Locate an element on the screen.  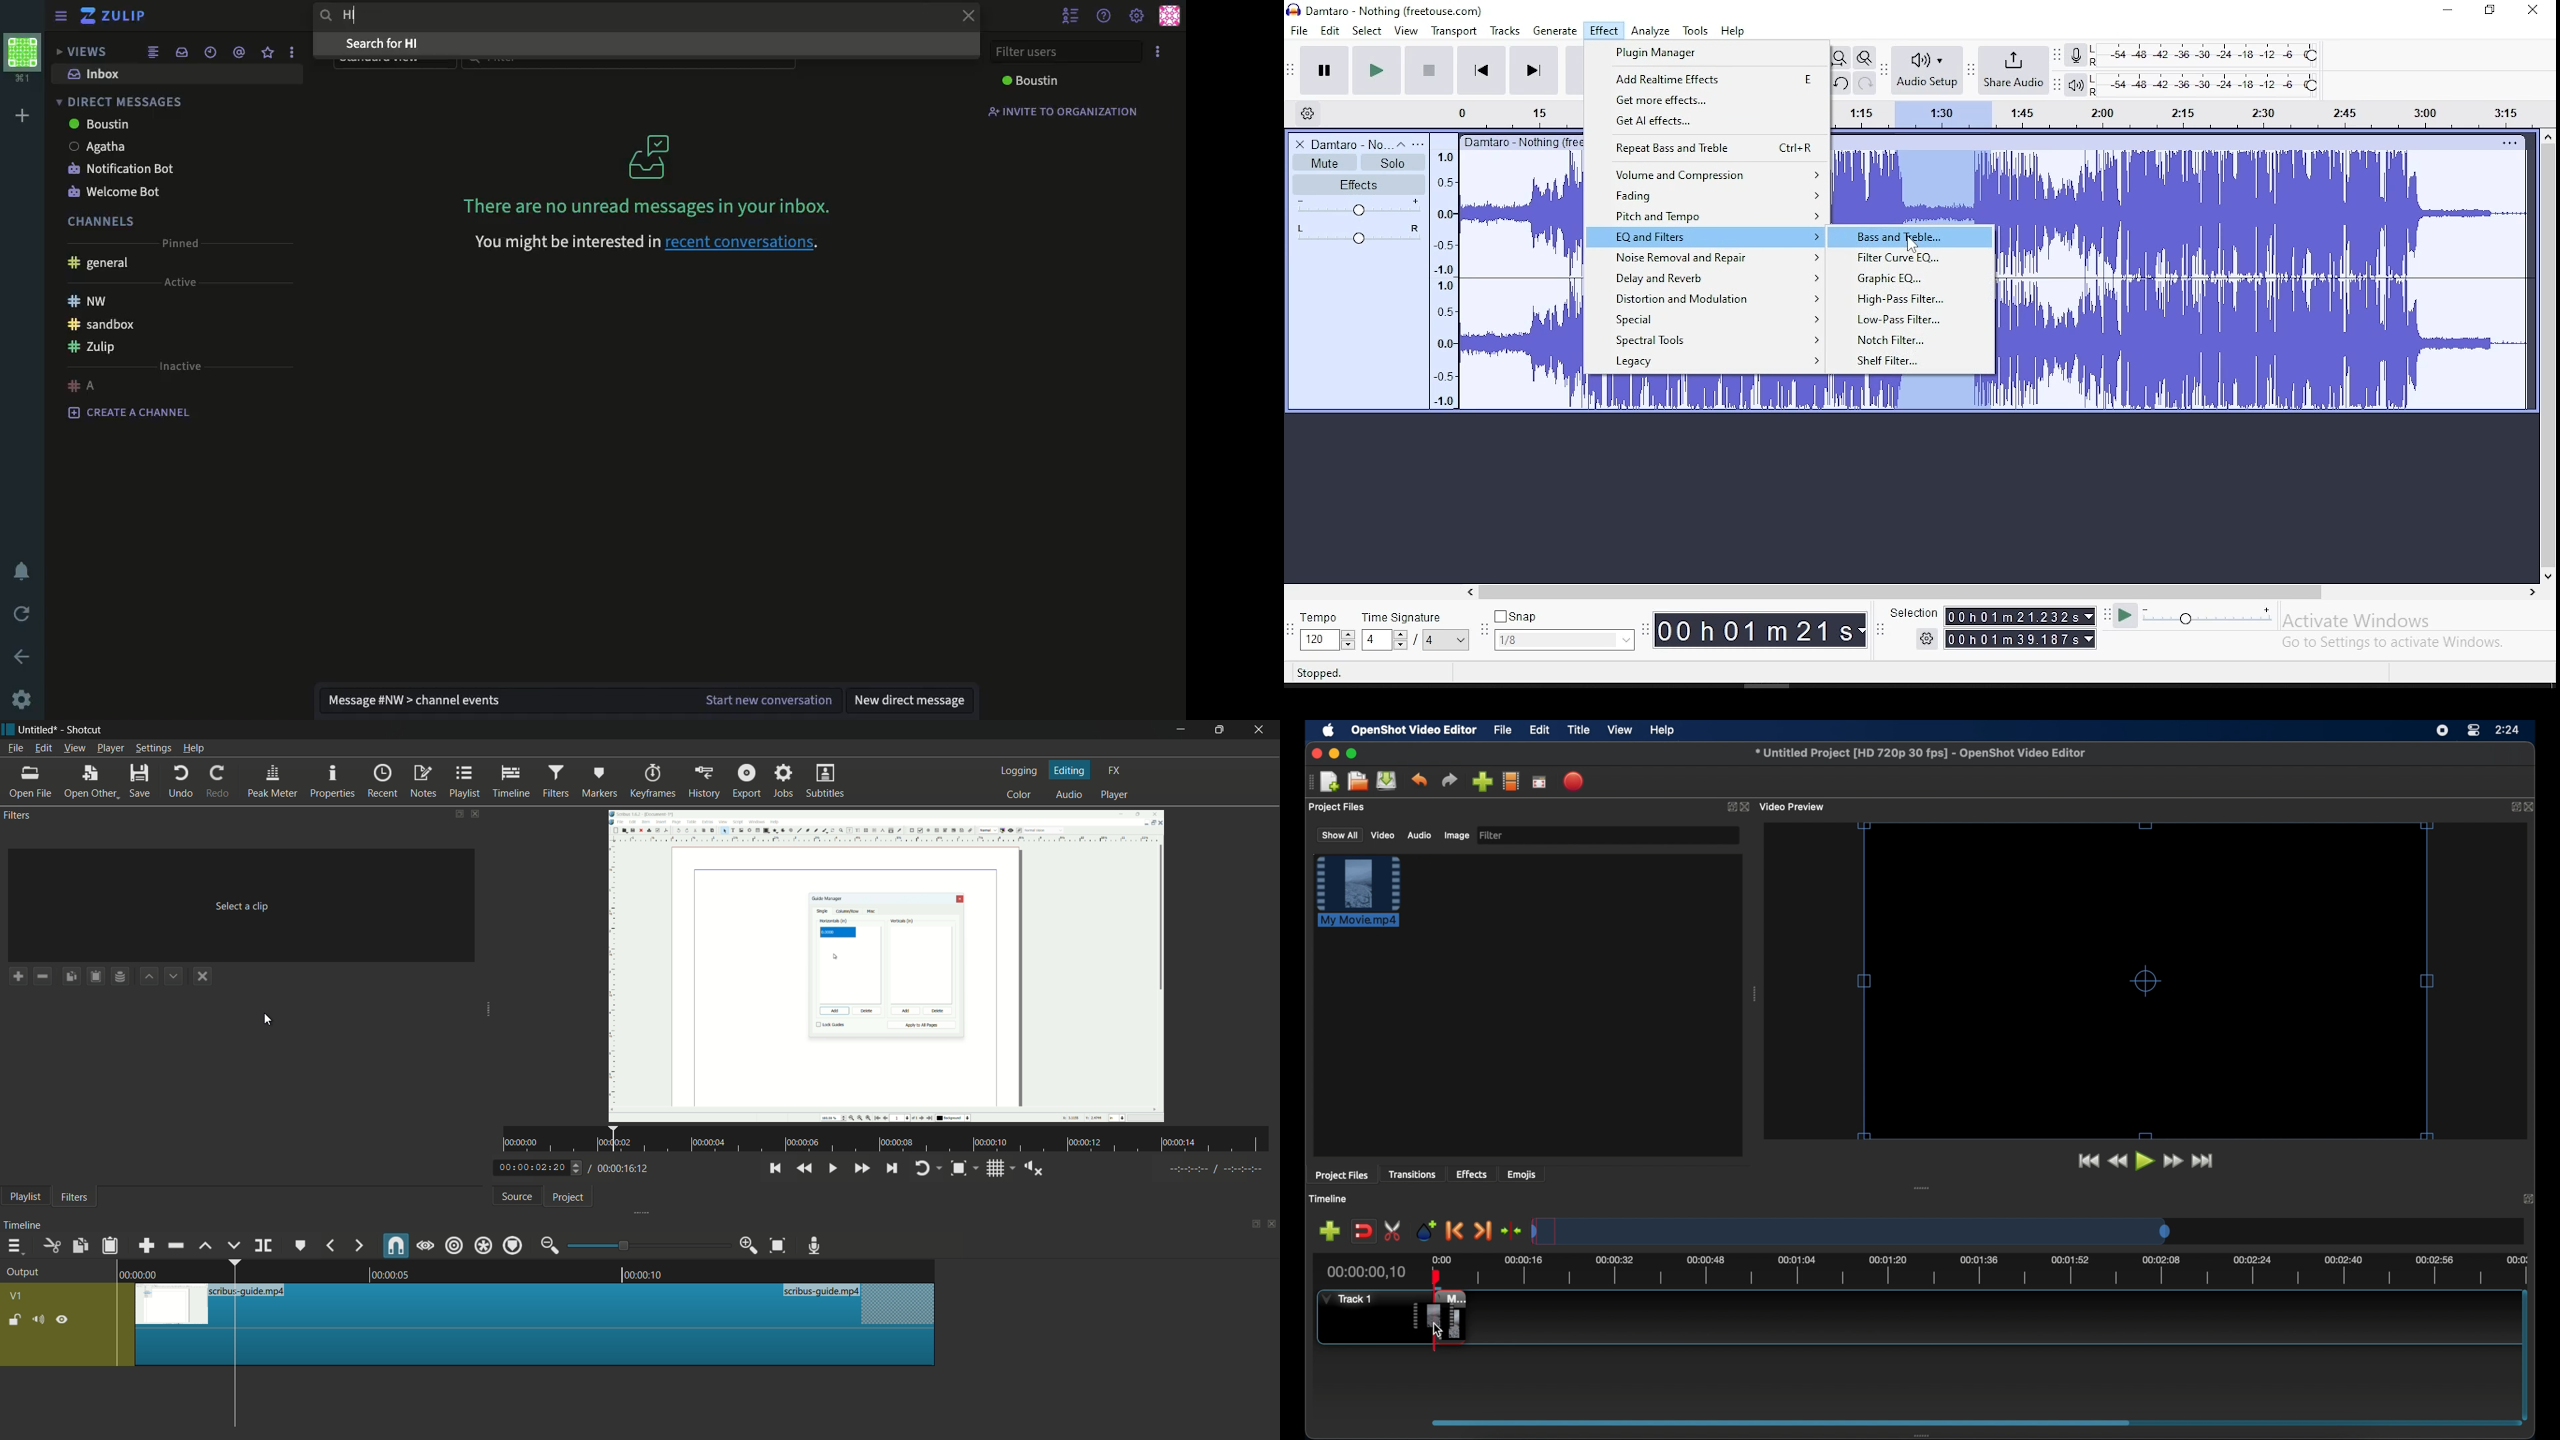
timeline is located at coordinates (513, 781).